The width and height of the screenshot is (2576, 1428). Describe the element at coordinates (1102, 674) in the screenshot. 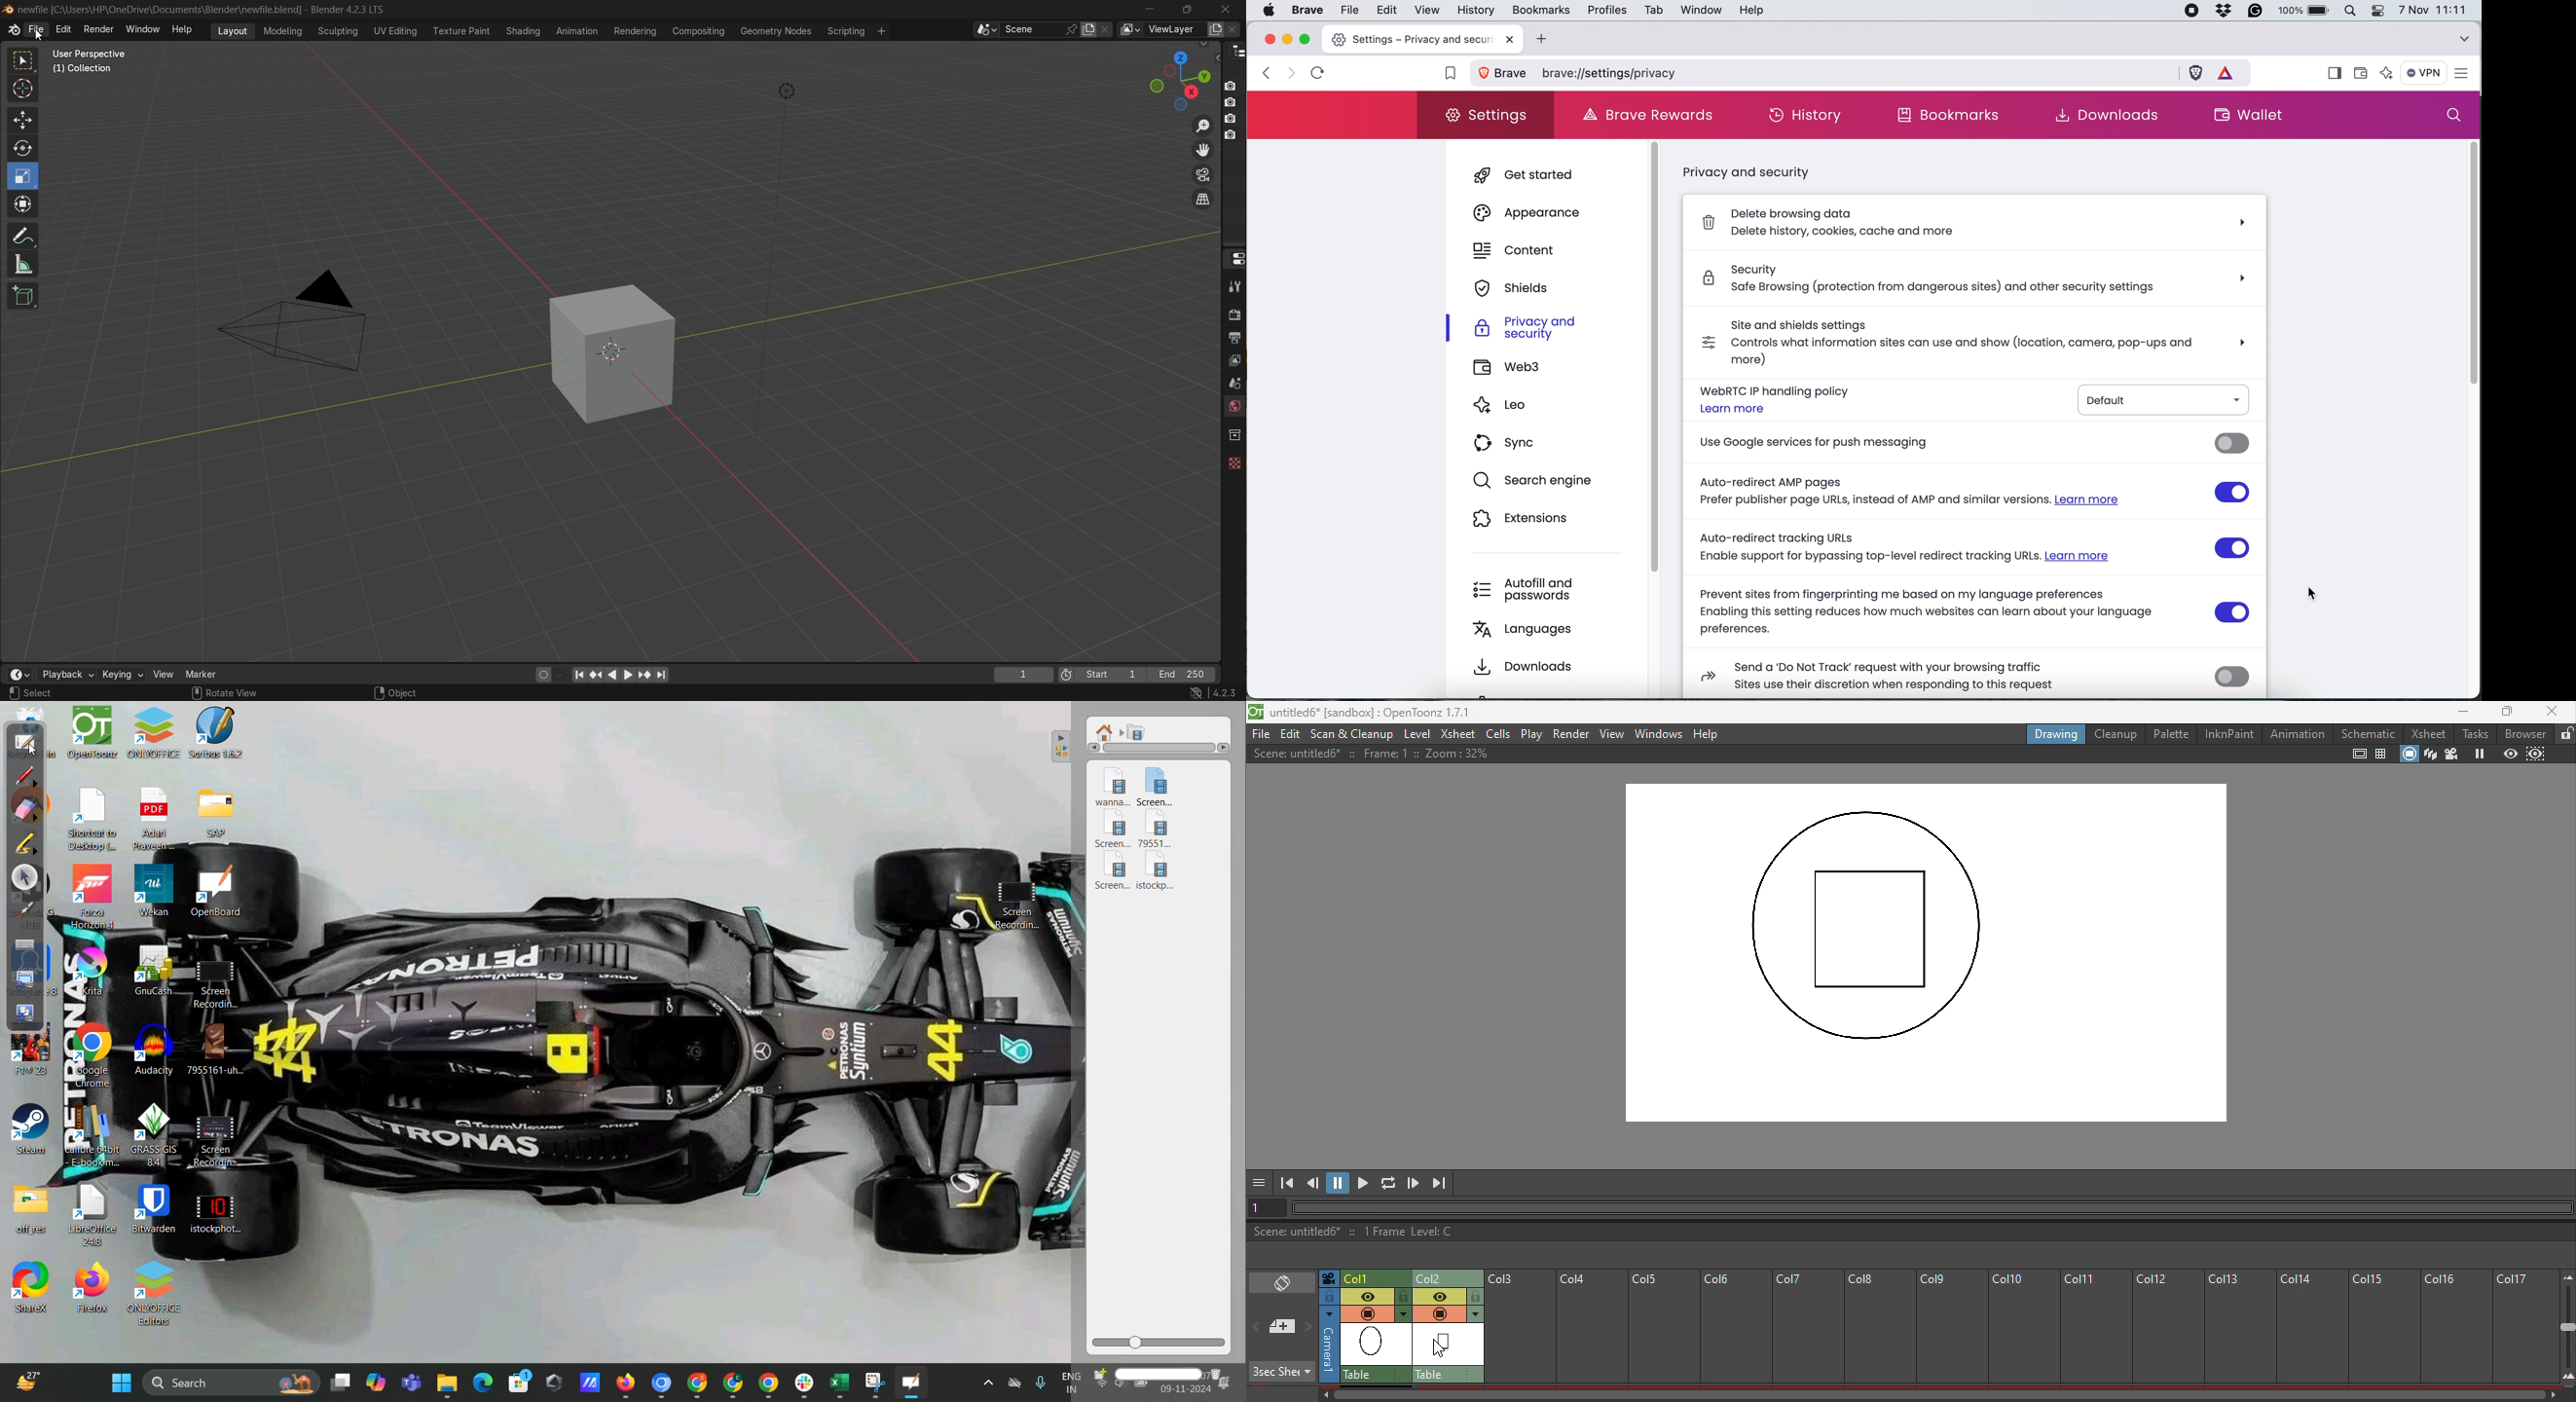

I see `first frame of the playback` at that location.